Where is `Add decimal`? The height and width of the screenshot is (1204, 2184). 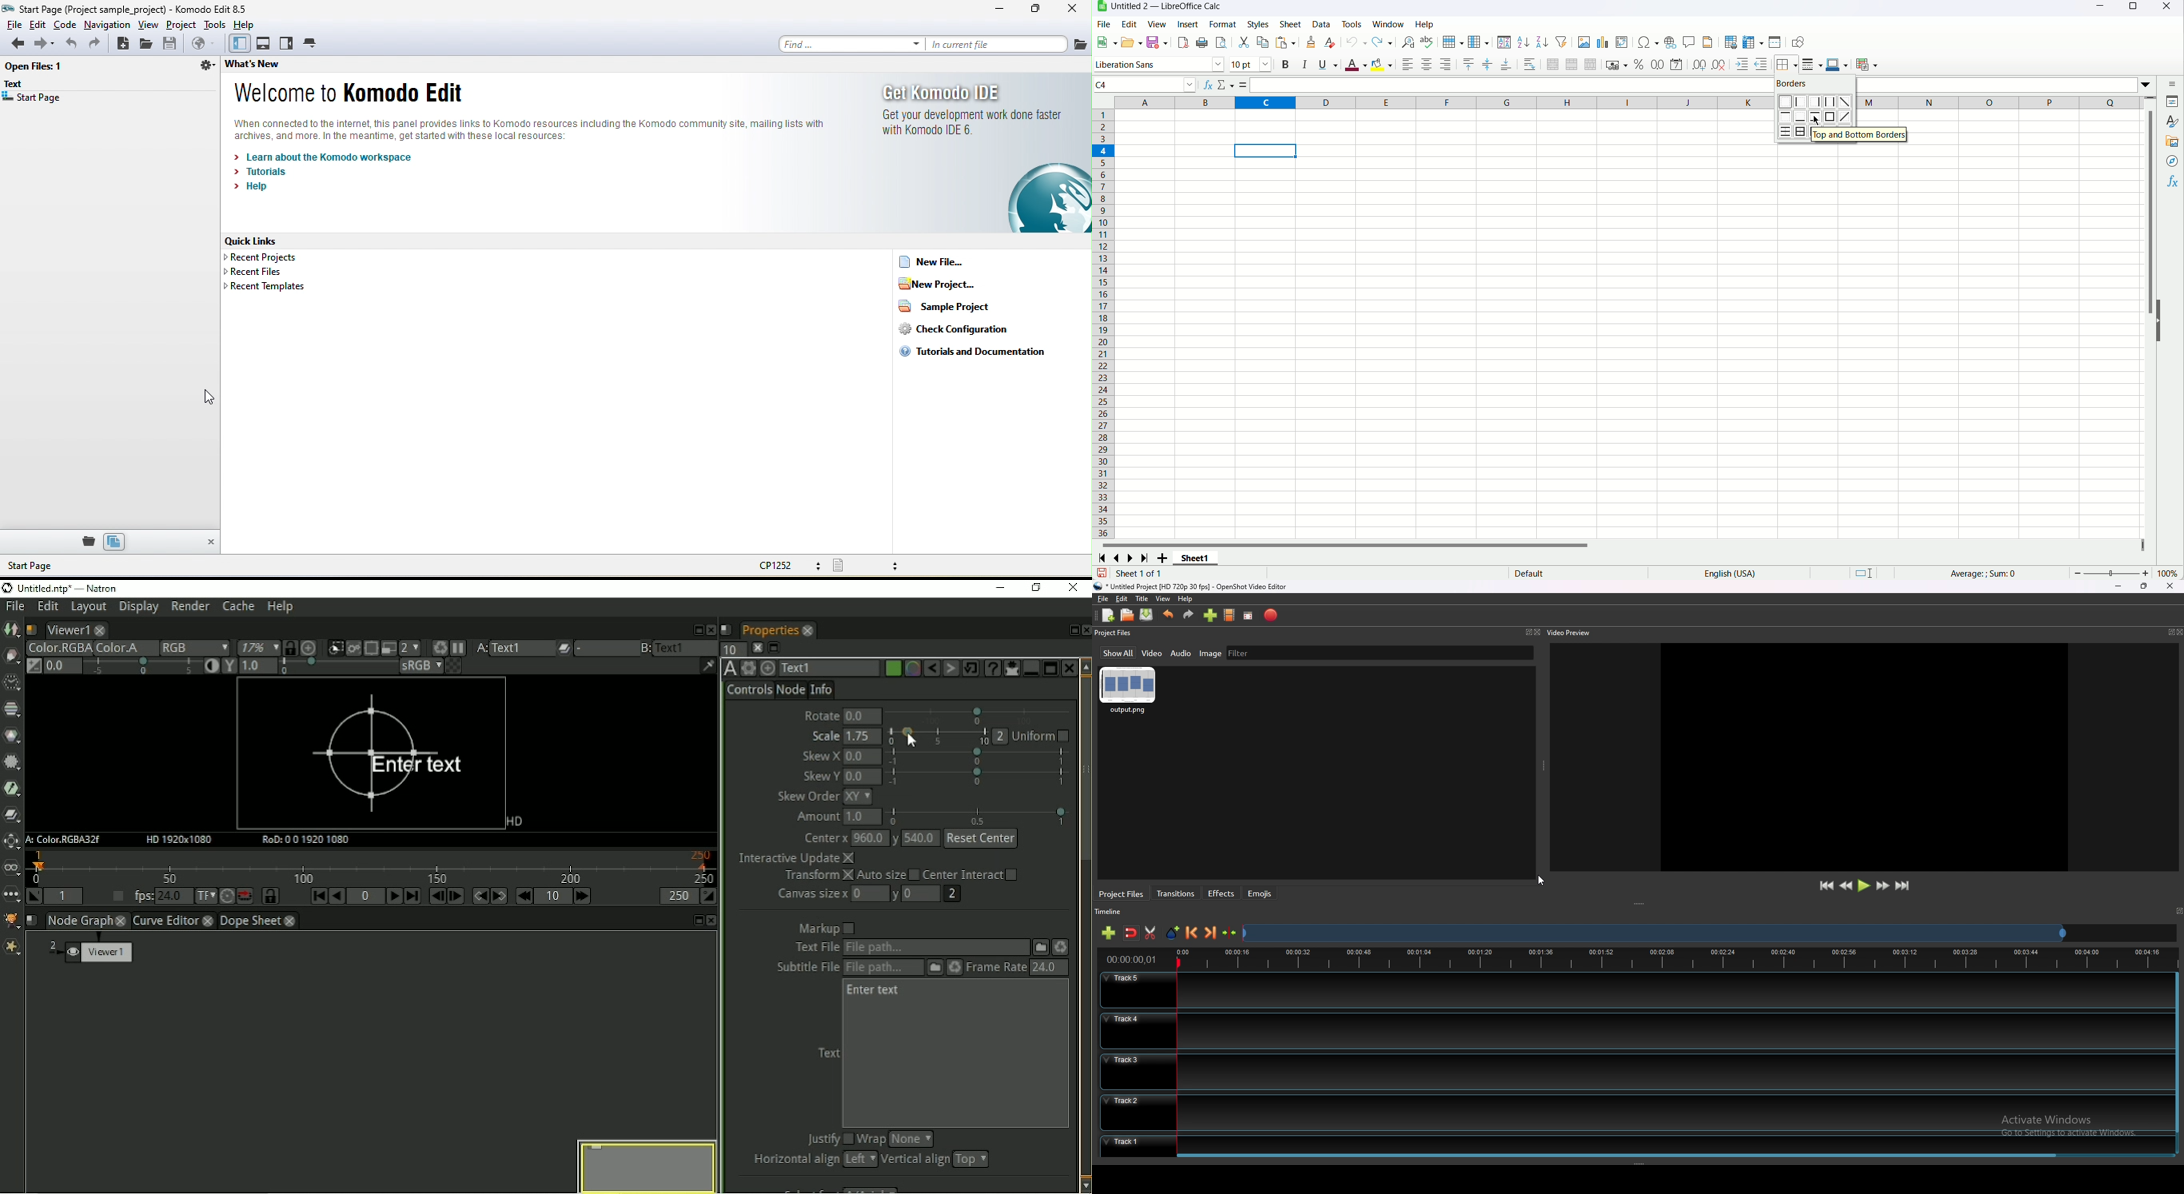 Add decimal is located at coordinates (1699, 64).